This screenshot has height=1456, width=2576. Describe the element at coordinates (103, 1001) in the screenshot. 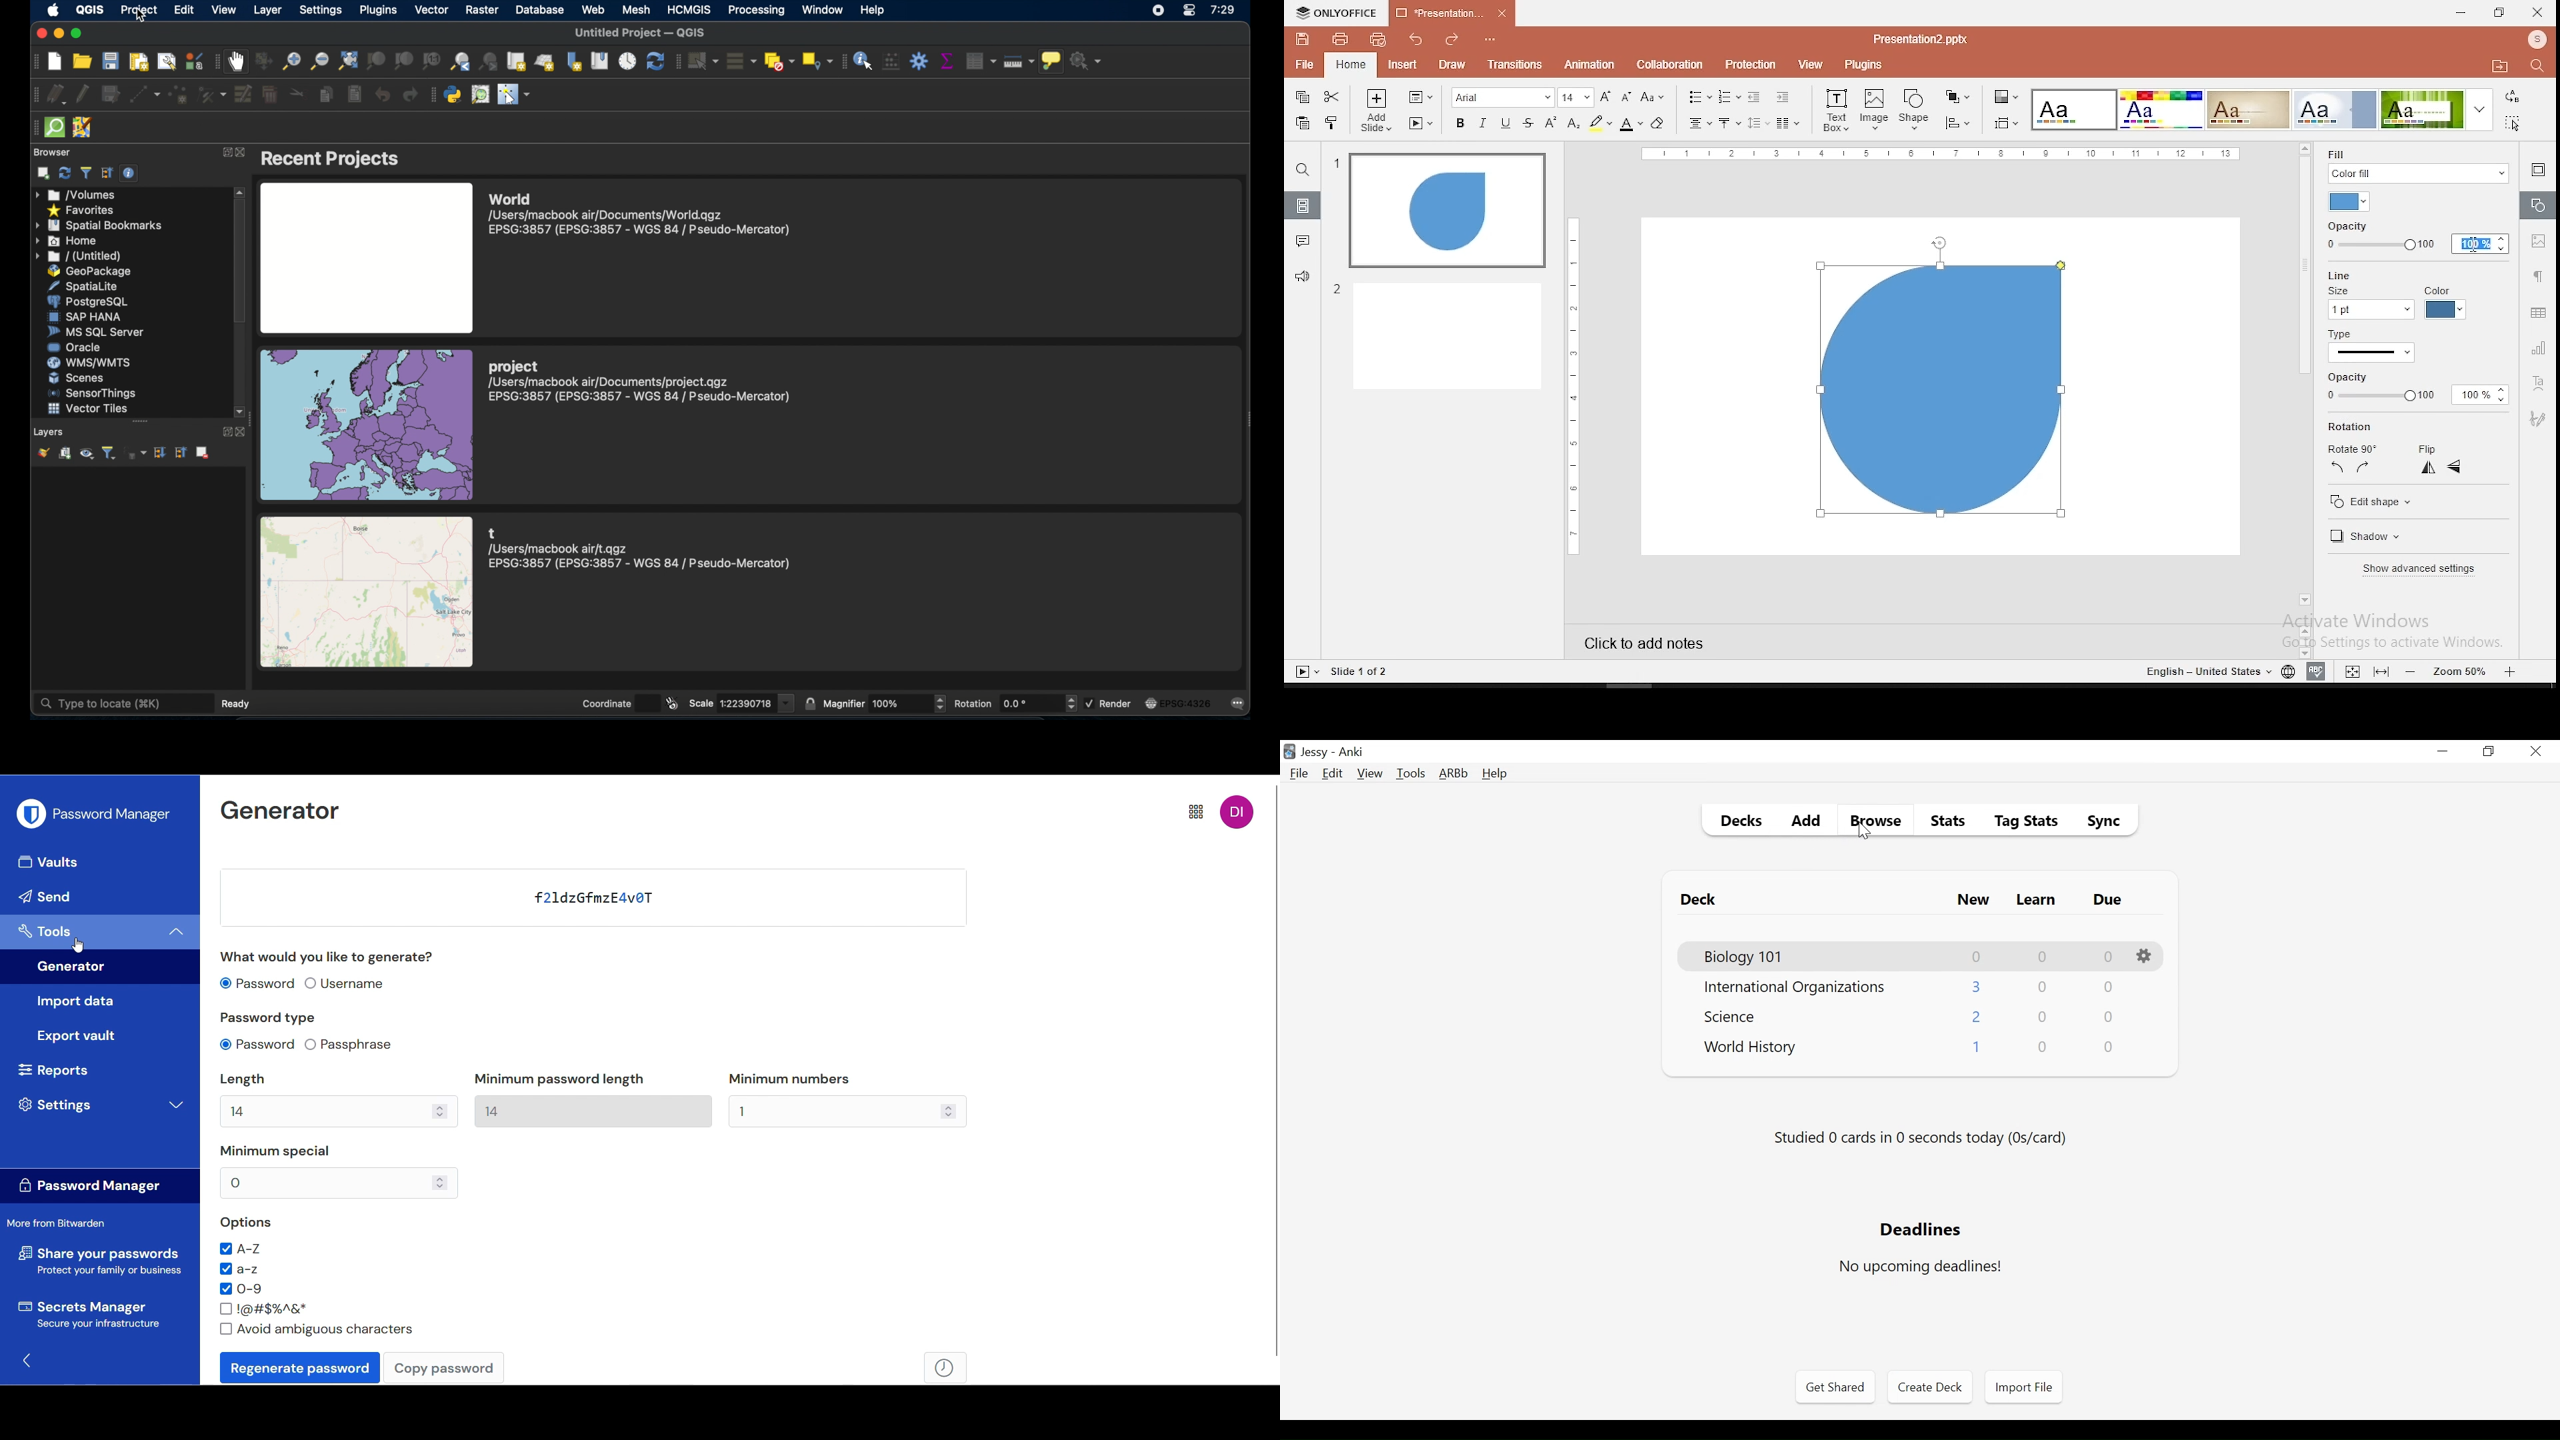

I see `Import data` at that location.